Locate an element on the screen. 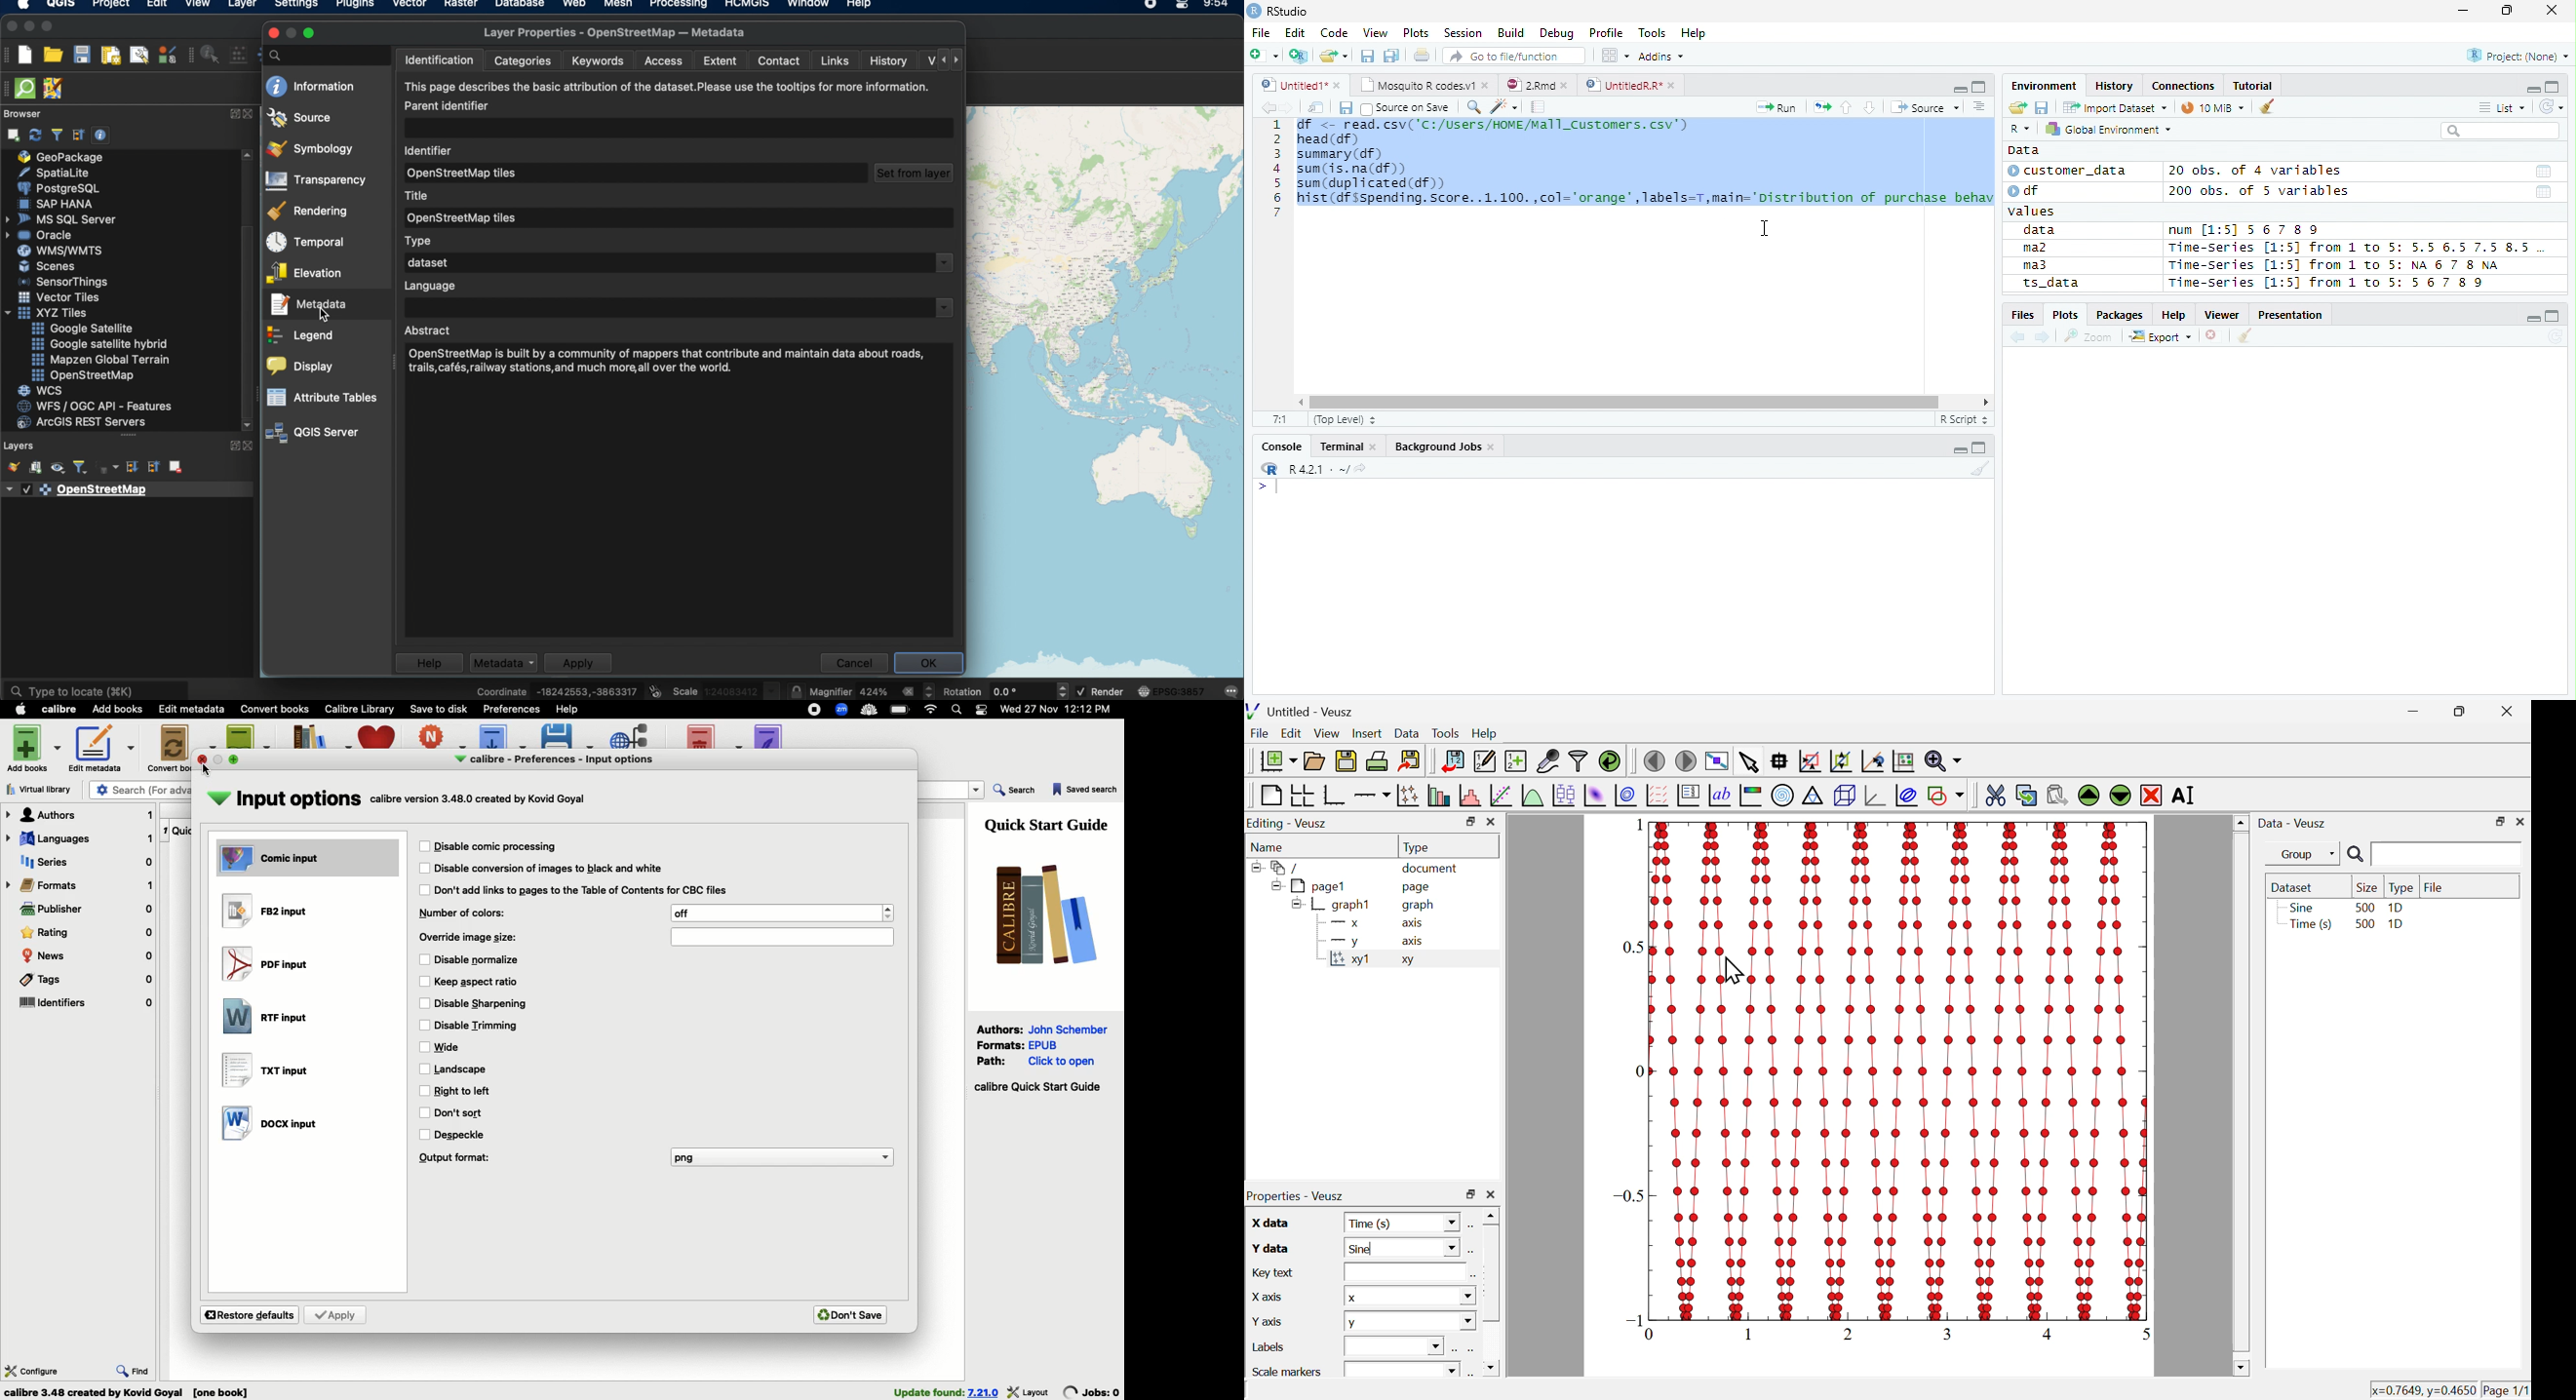 Image resolution: width=2576 pixels, height=1400 pixels. Previous is located at coordinates (2020, 337).